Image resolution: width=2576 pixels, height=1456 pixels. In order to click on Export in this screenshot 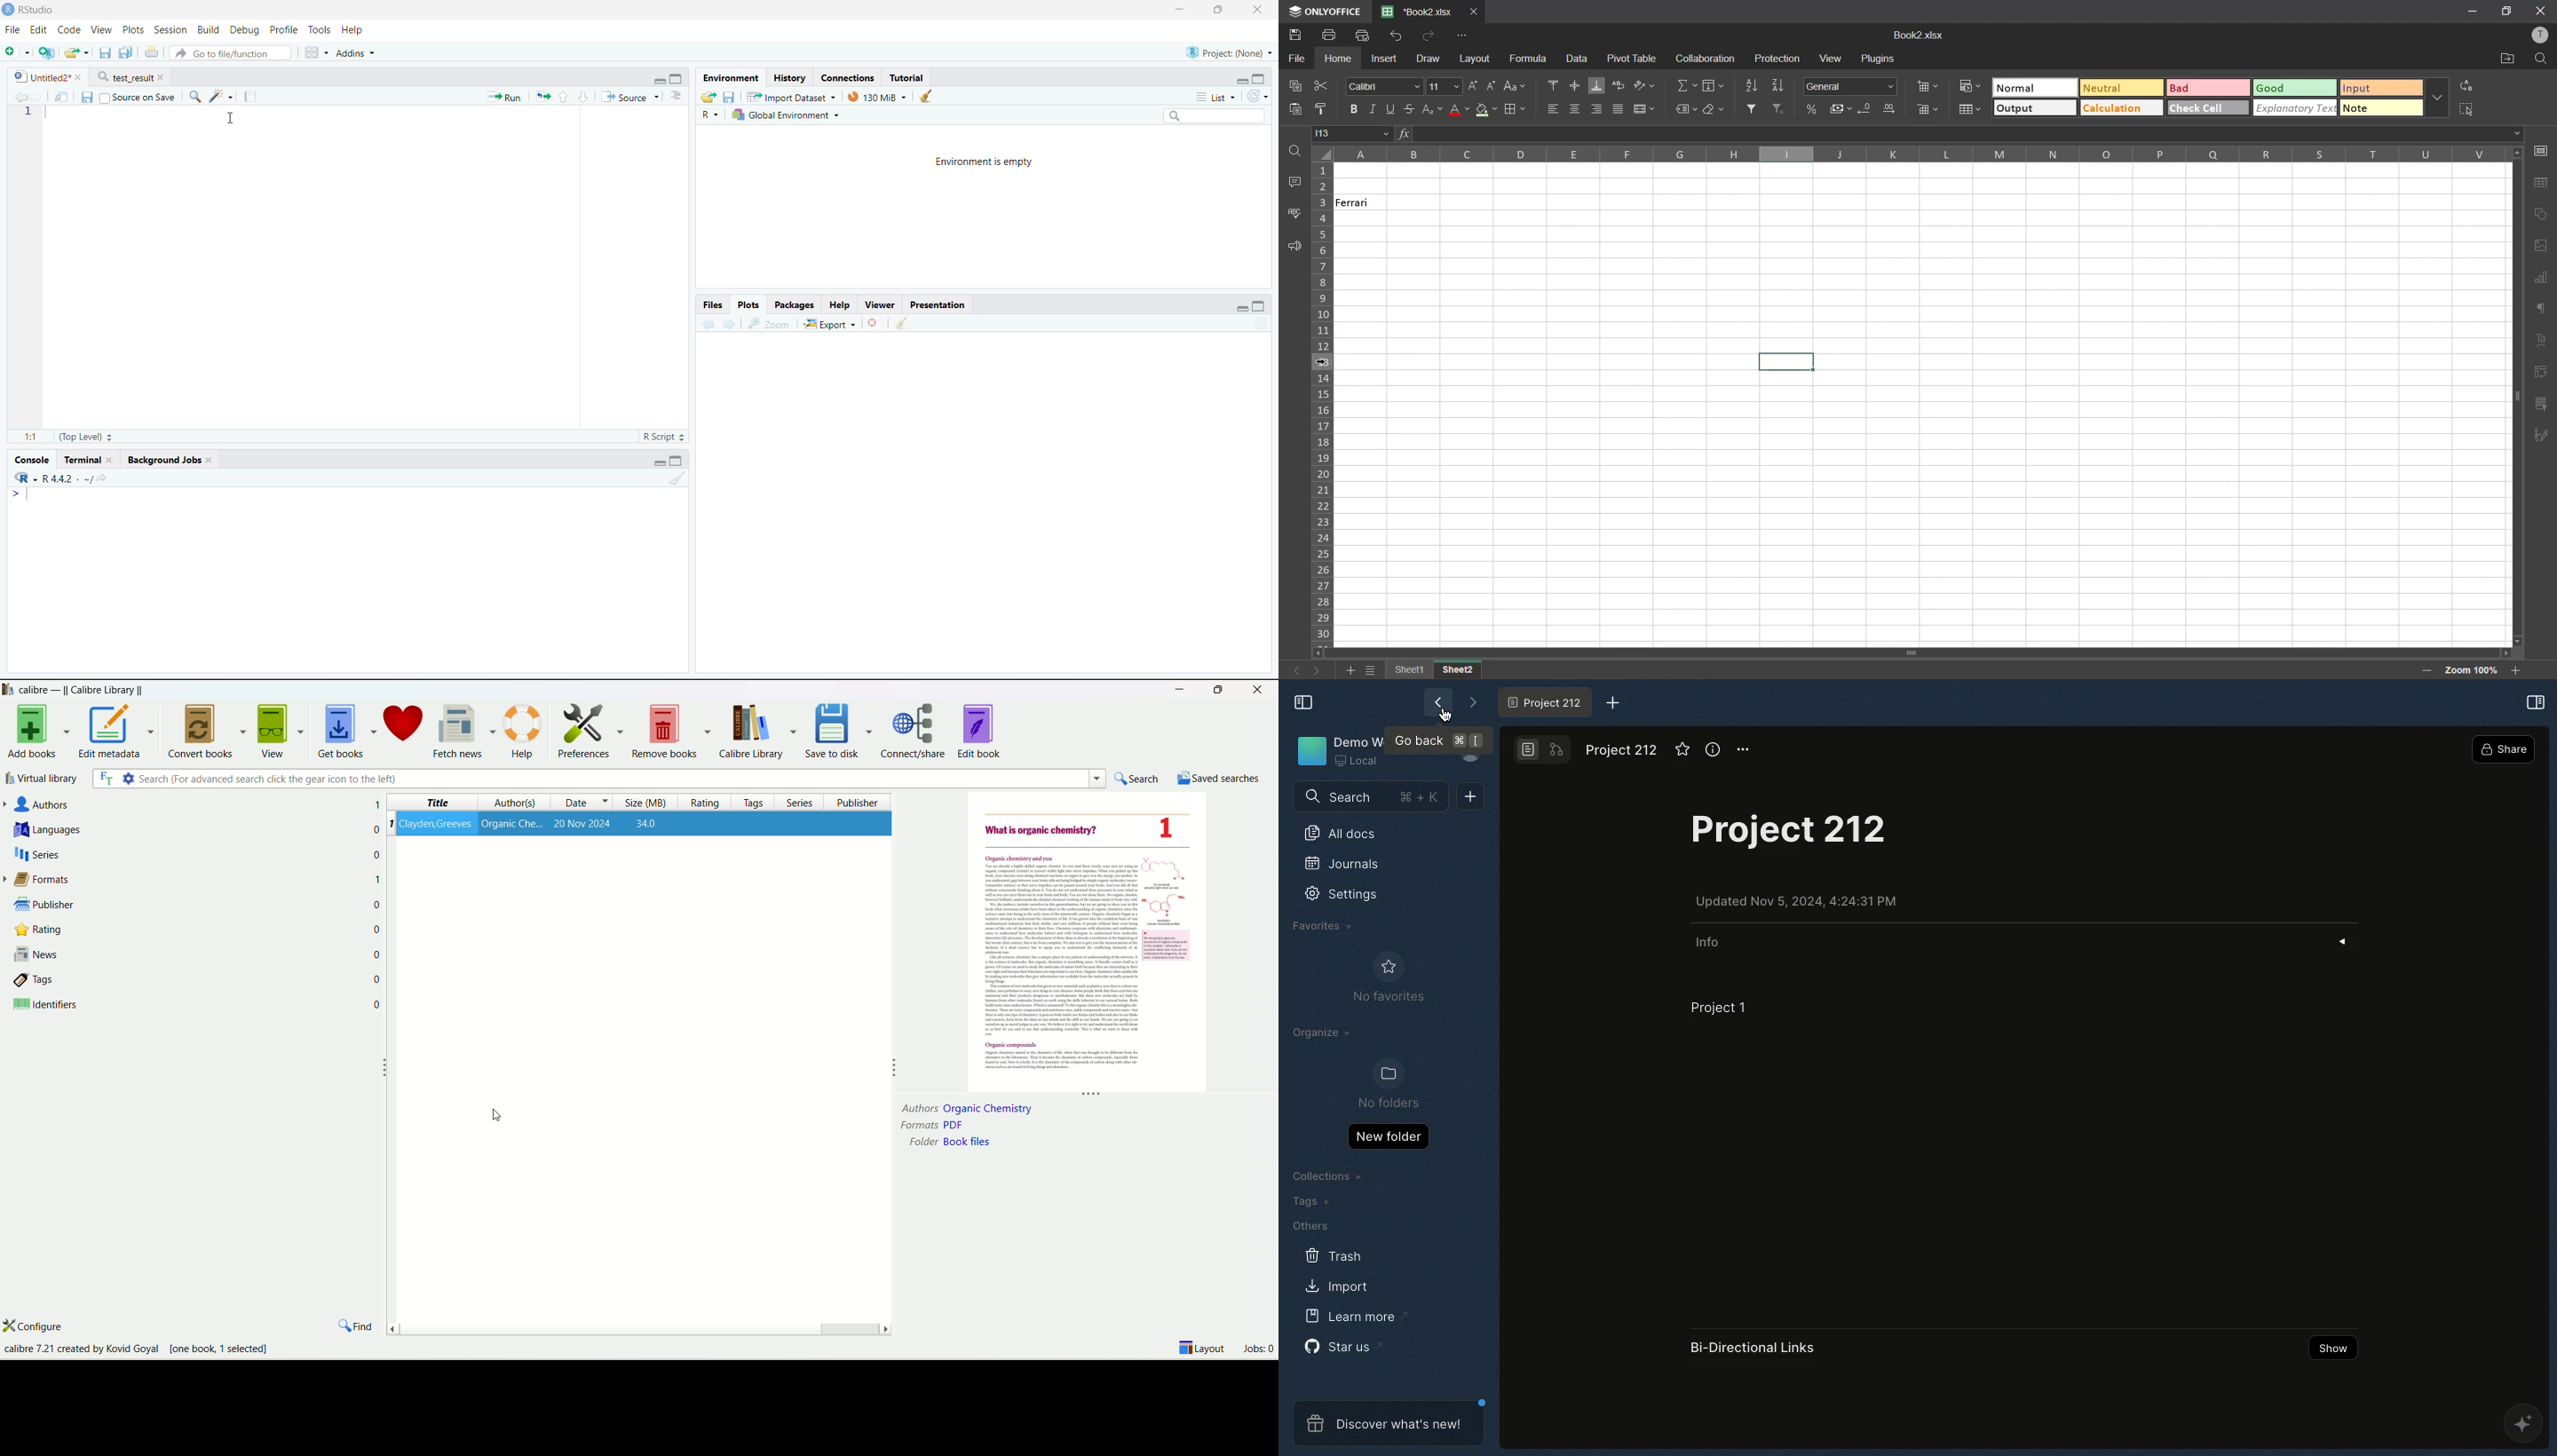, I will do `click(832, 322)`.